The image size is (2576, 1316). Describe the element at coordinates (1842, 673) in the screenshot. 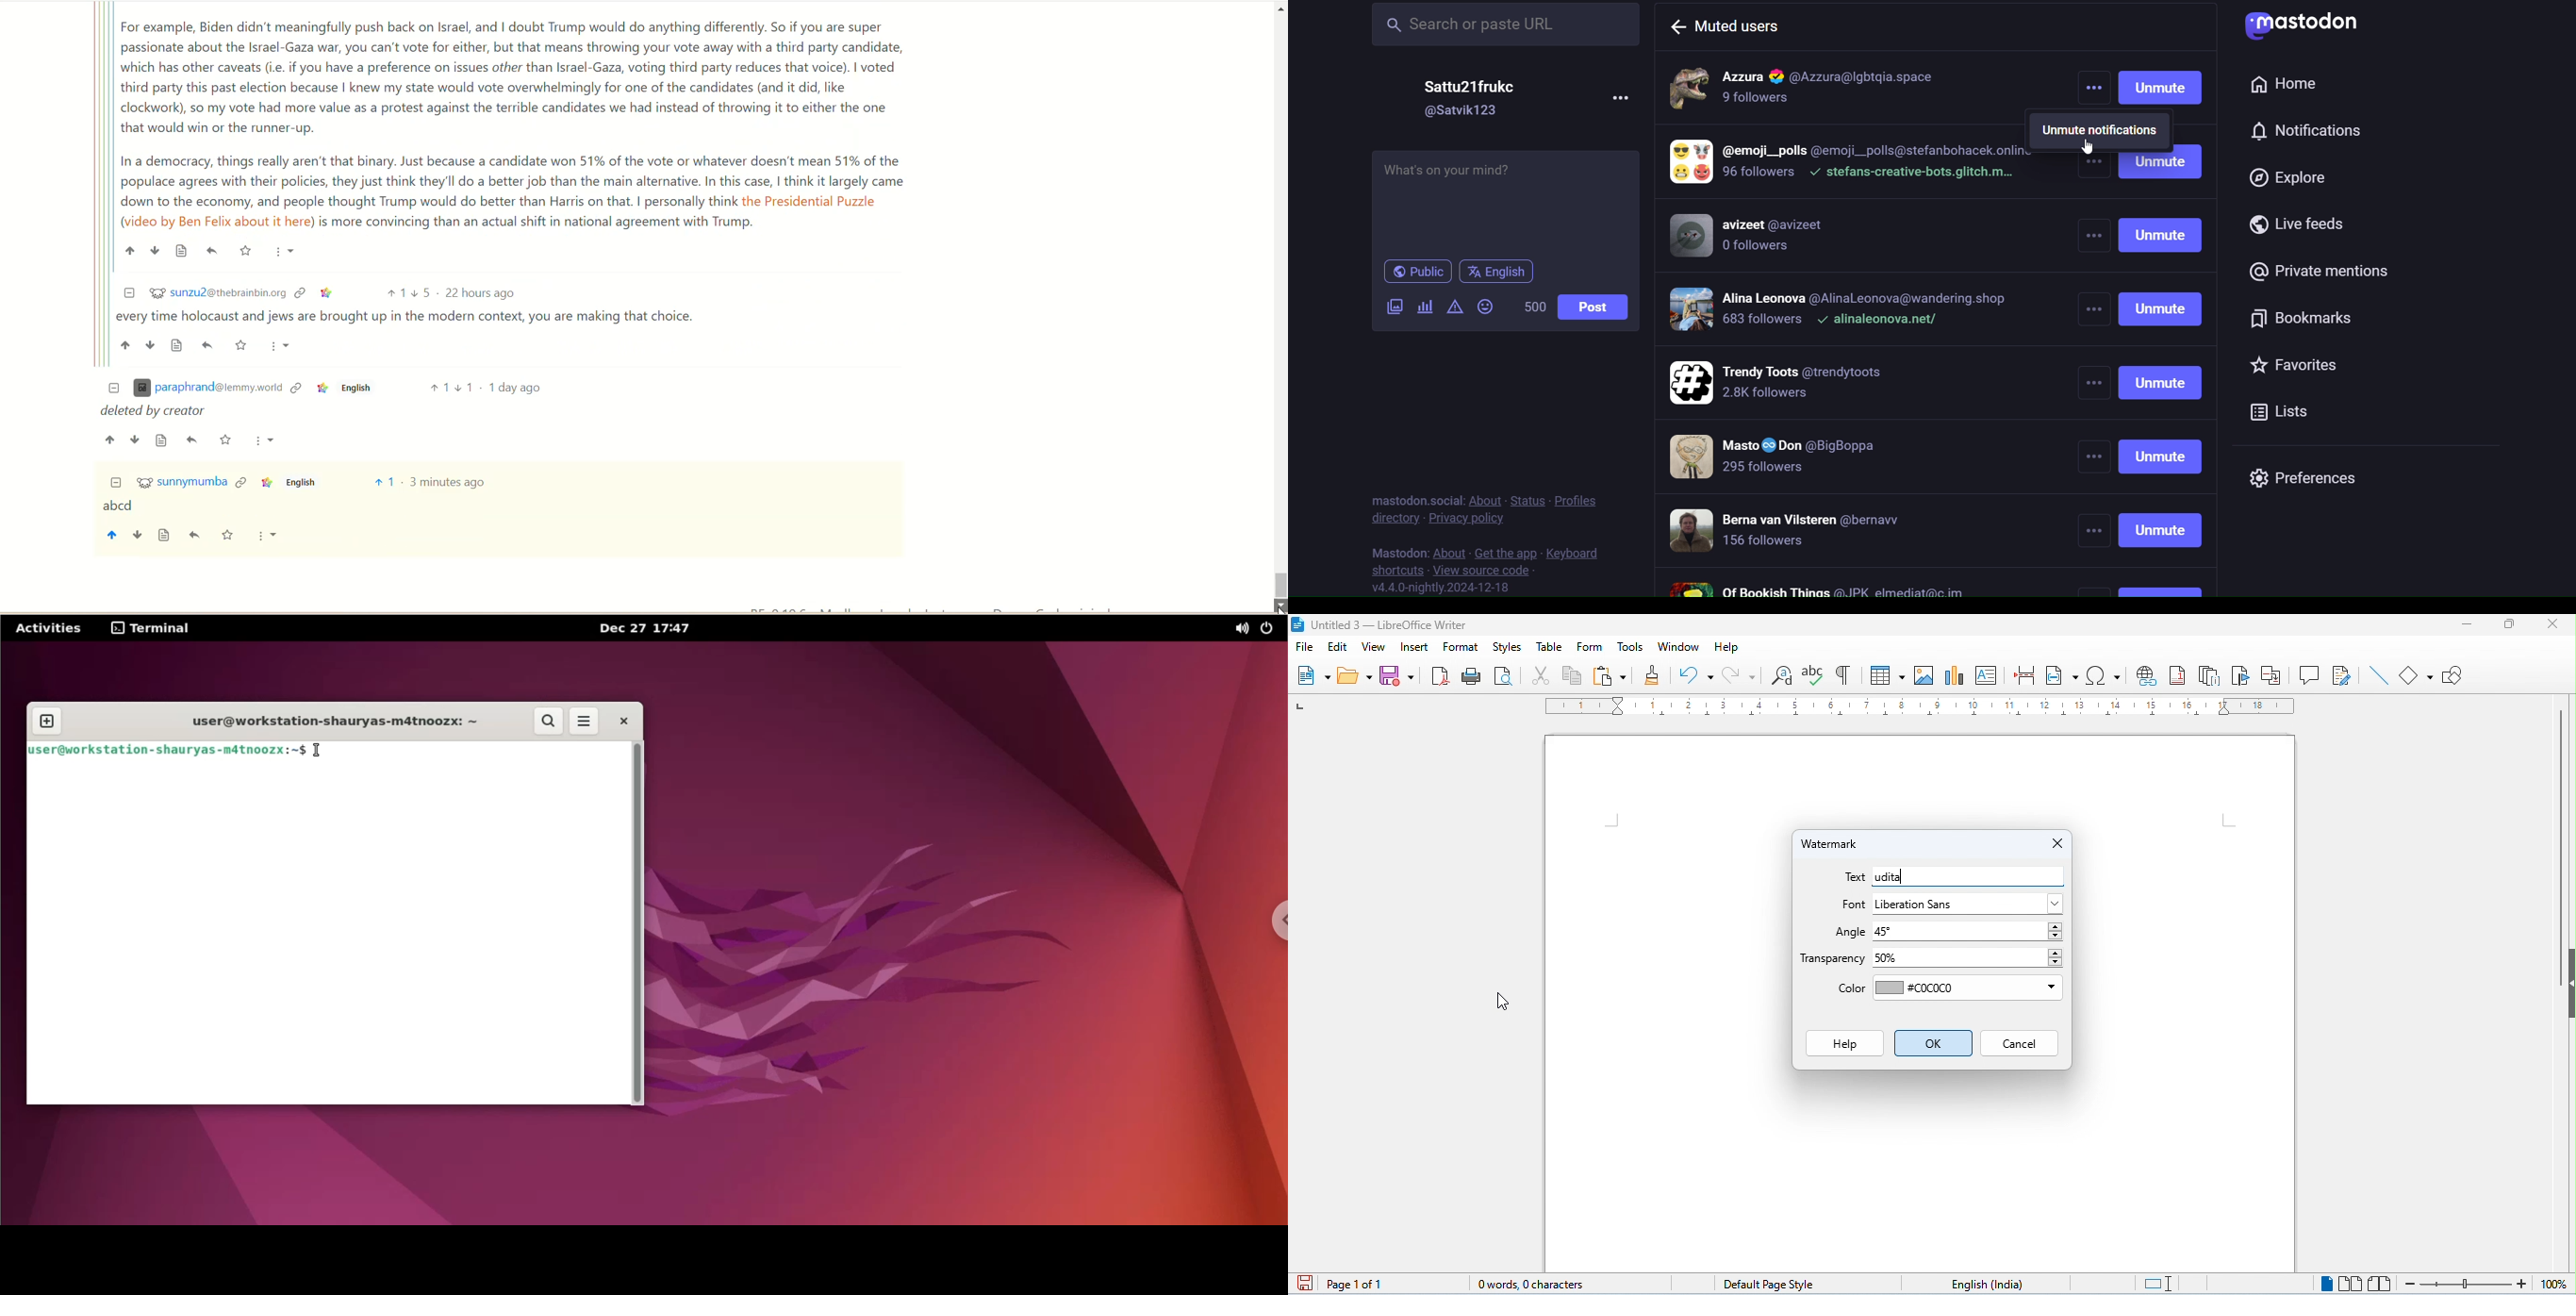

I see `toggle formatting marks` at that location.